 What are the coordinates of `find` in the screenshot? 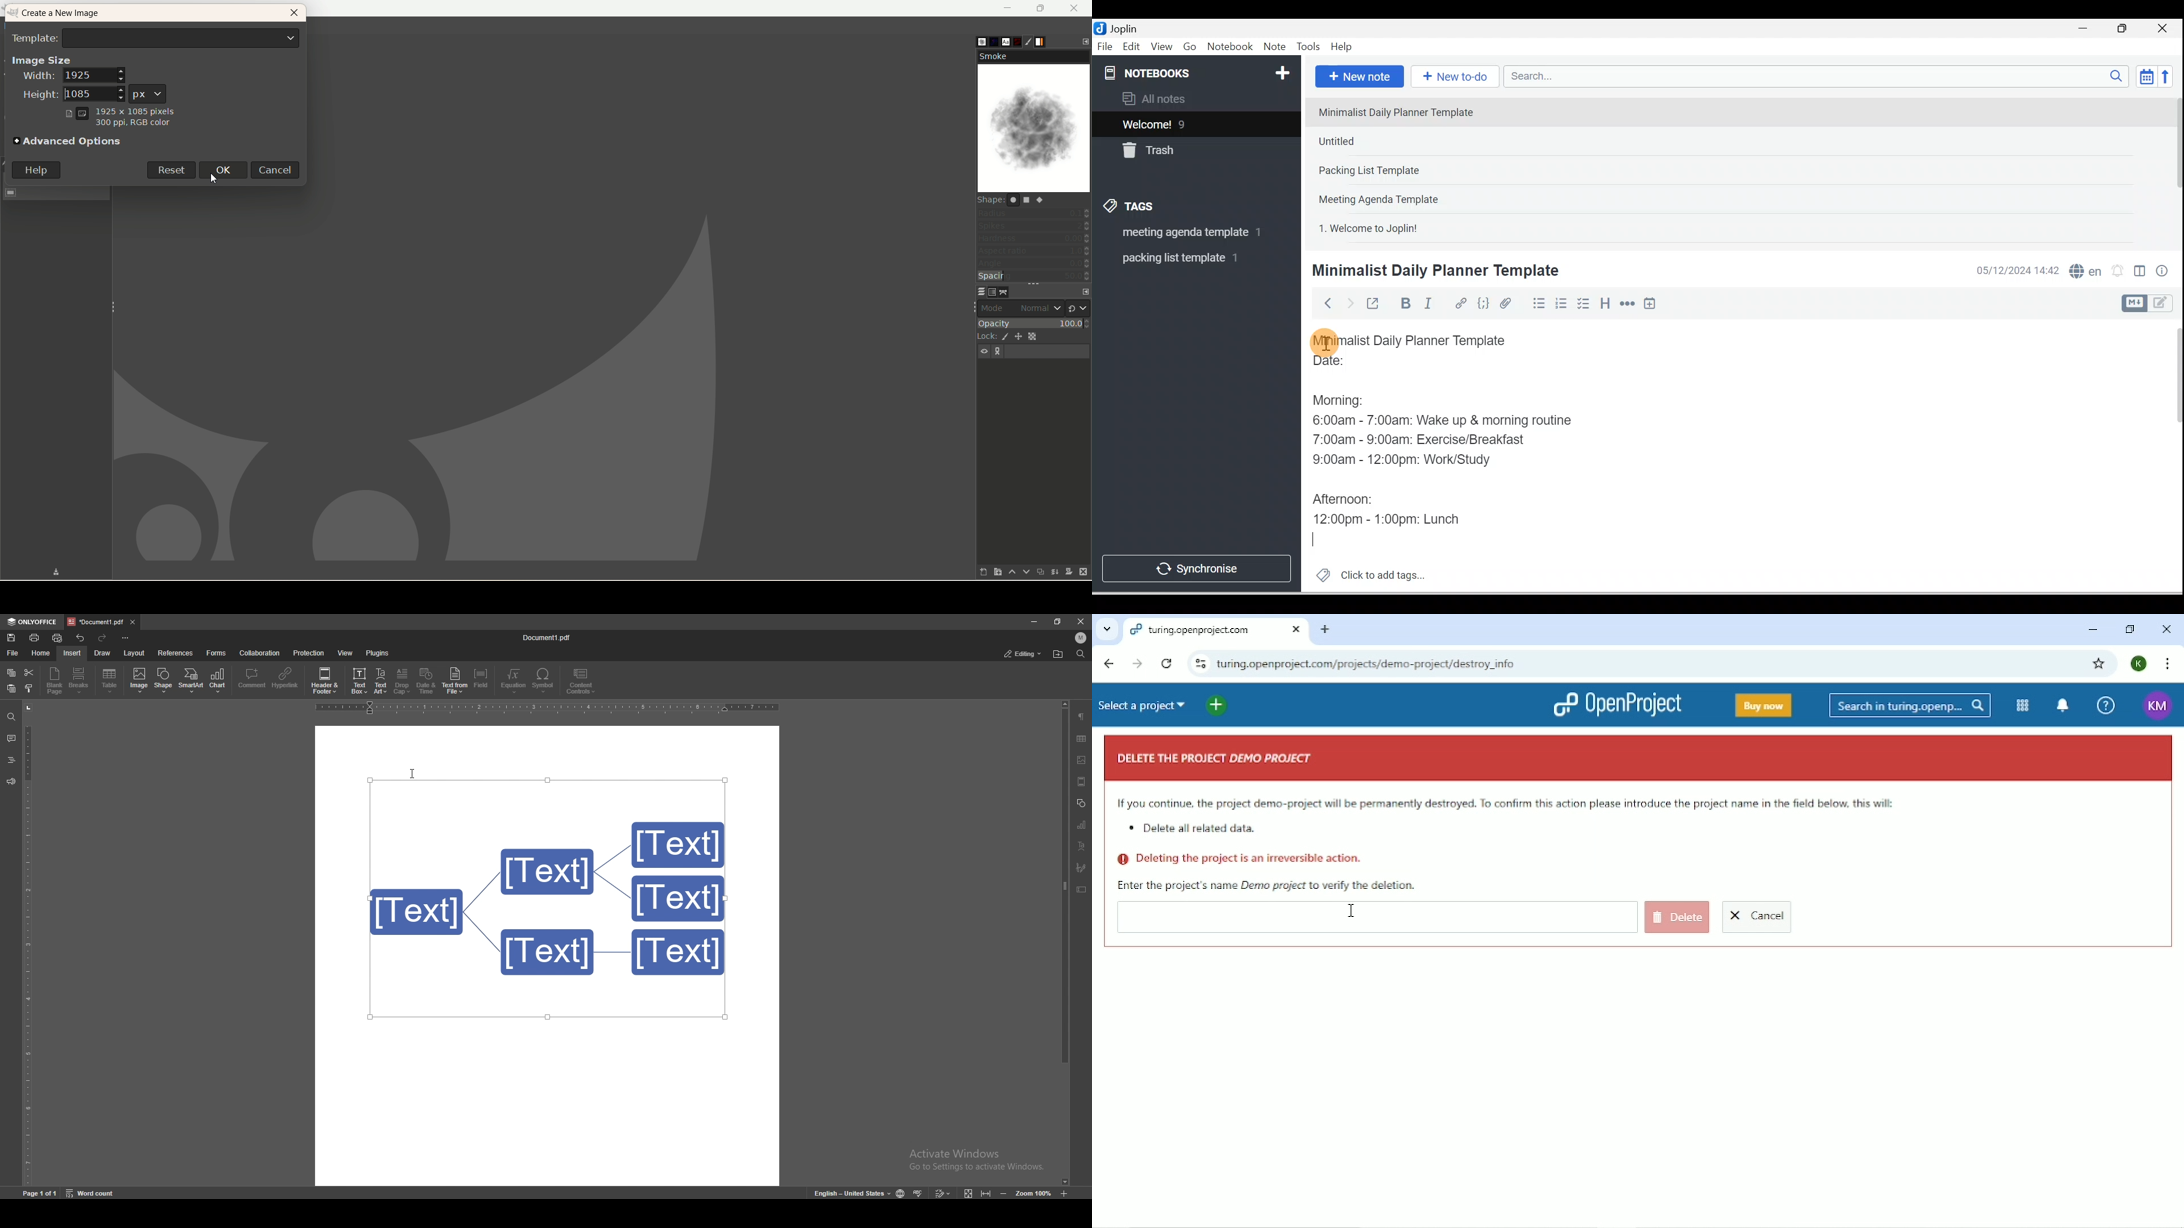 It's located at (1080, 653).